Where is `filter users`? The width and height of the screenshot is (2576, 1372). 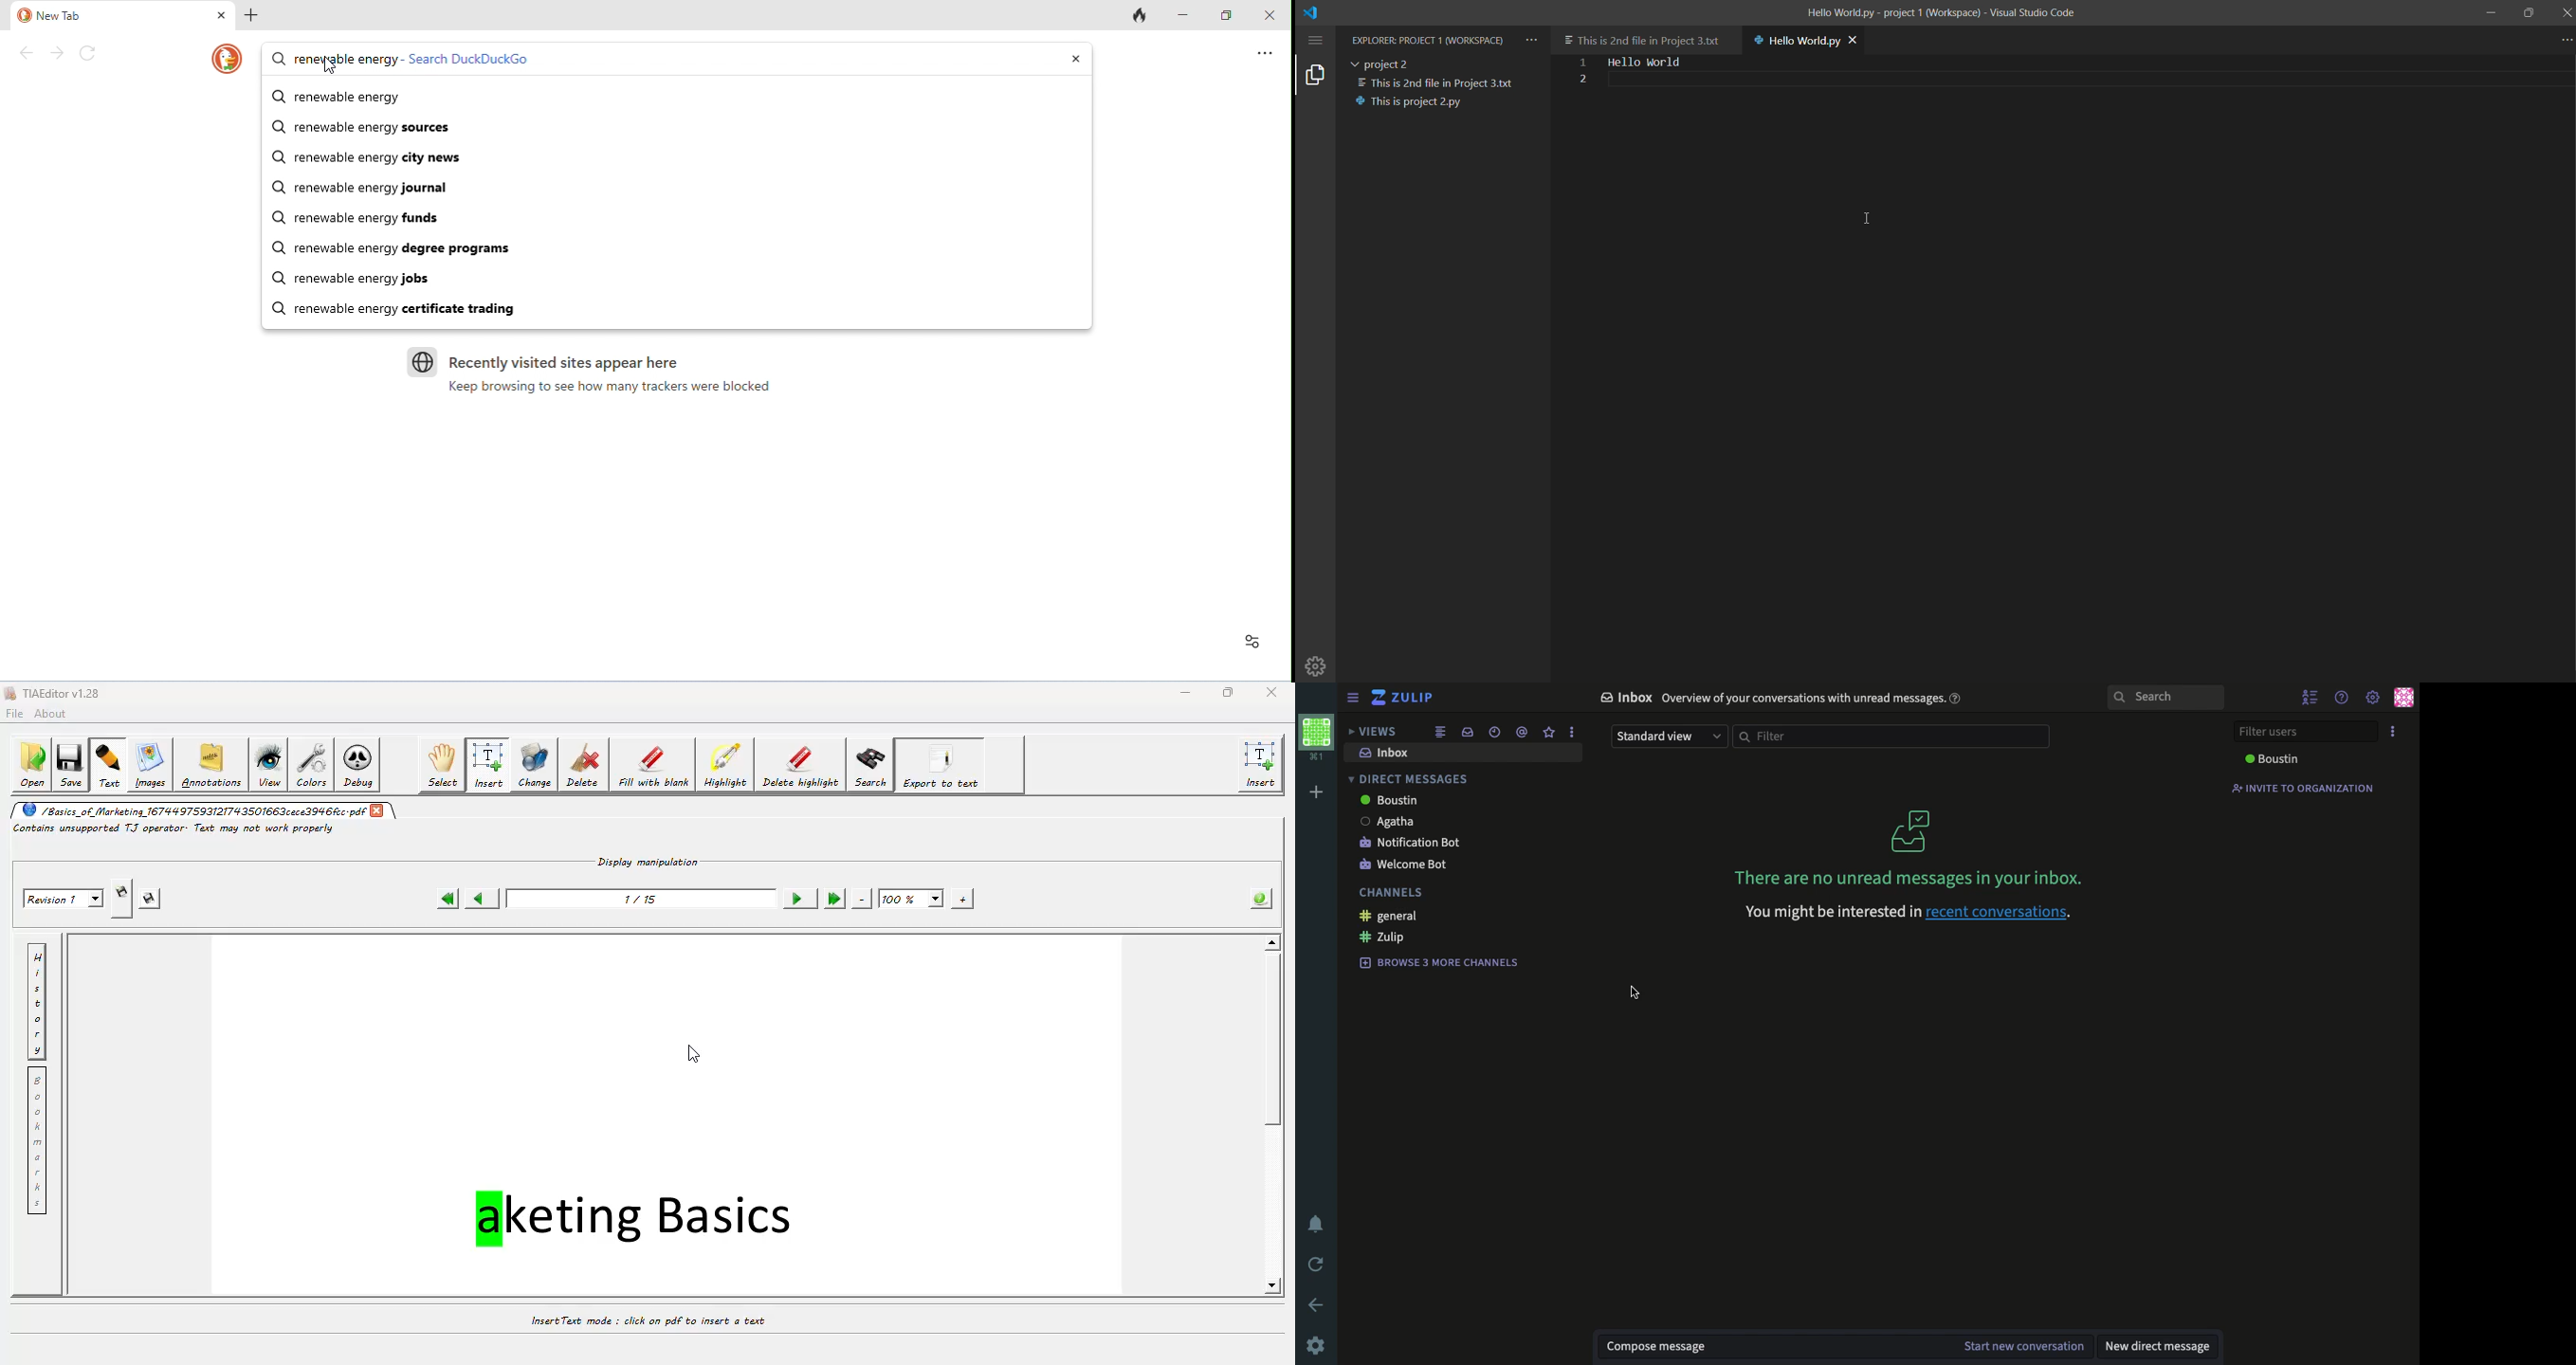 filter users is located at coordinates (2307, 730).